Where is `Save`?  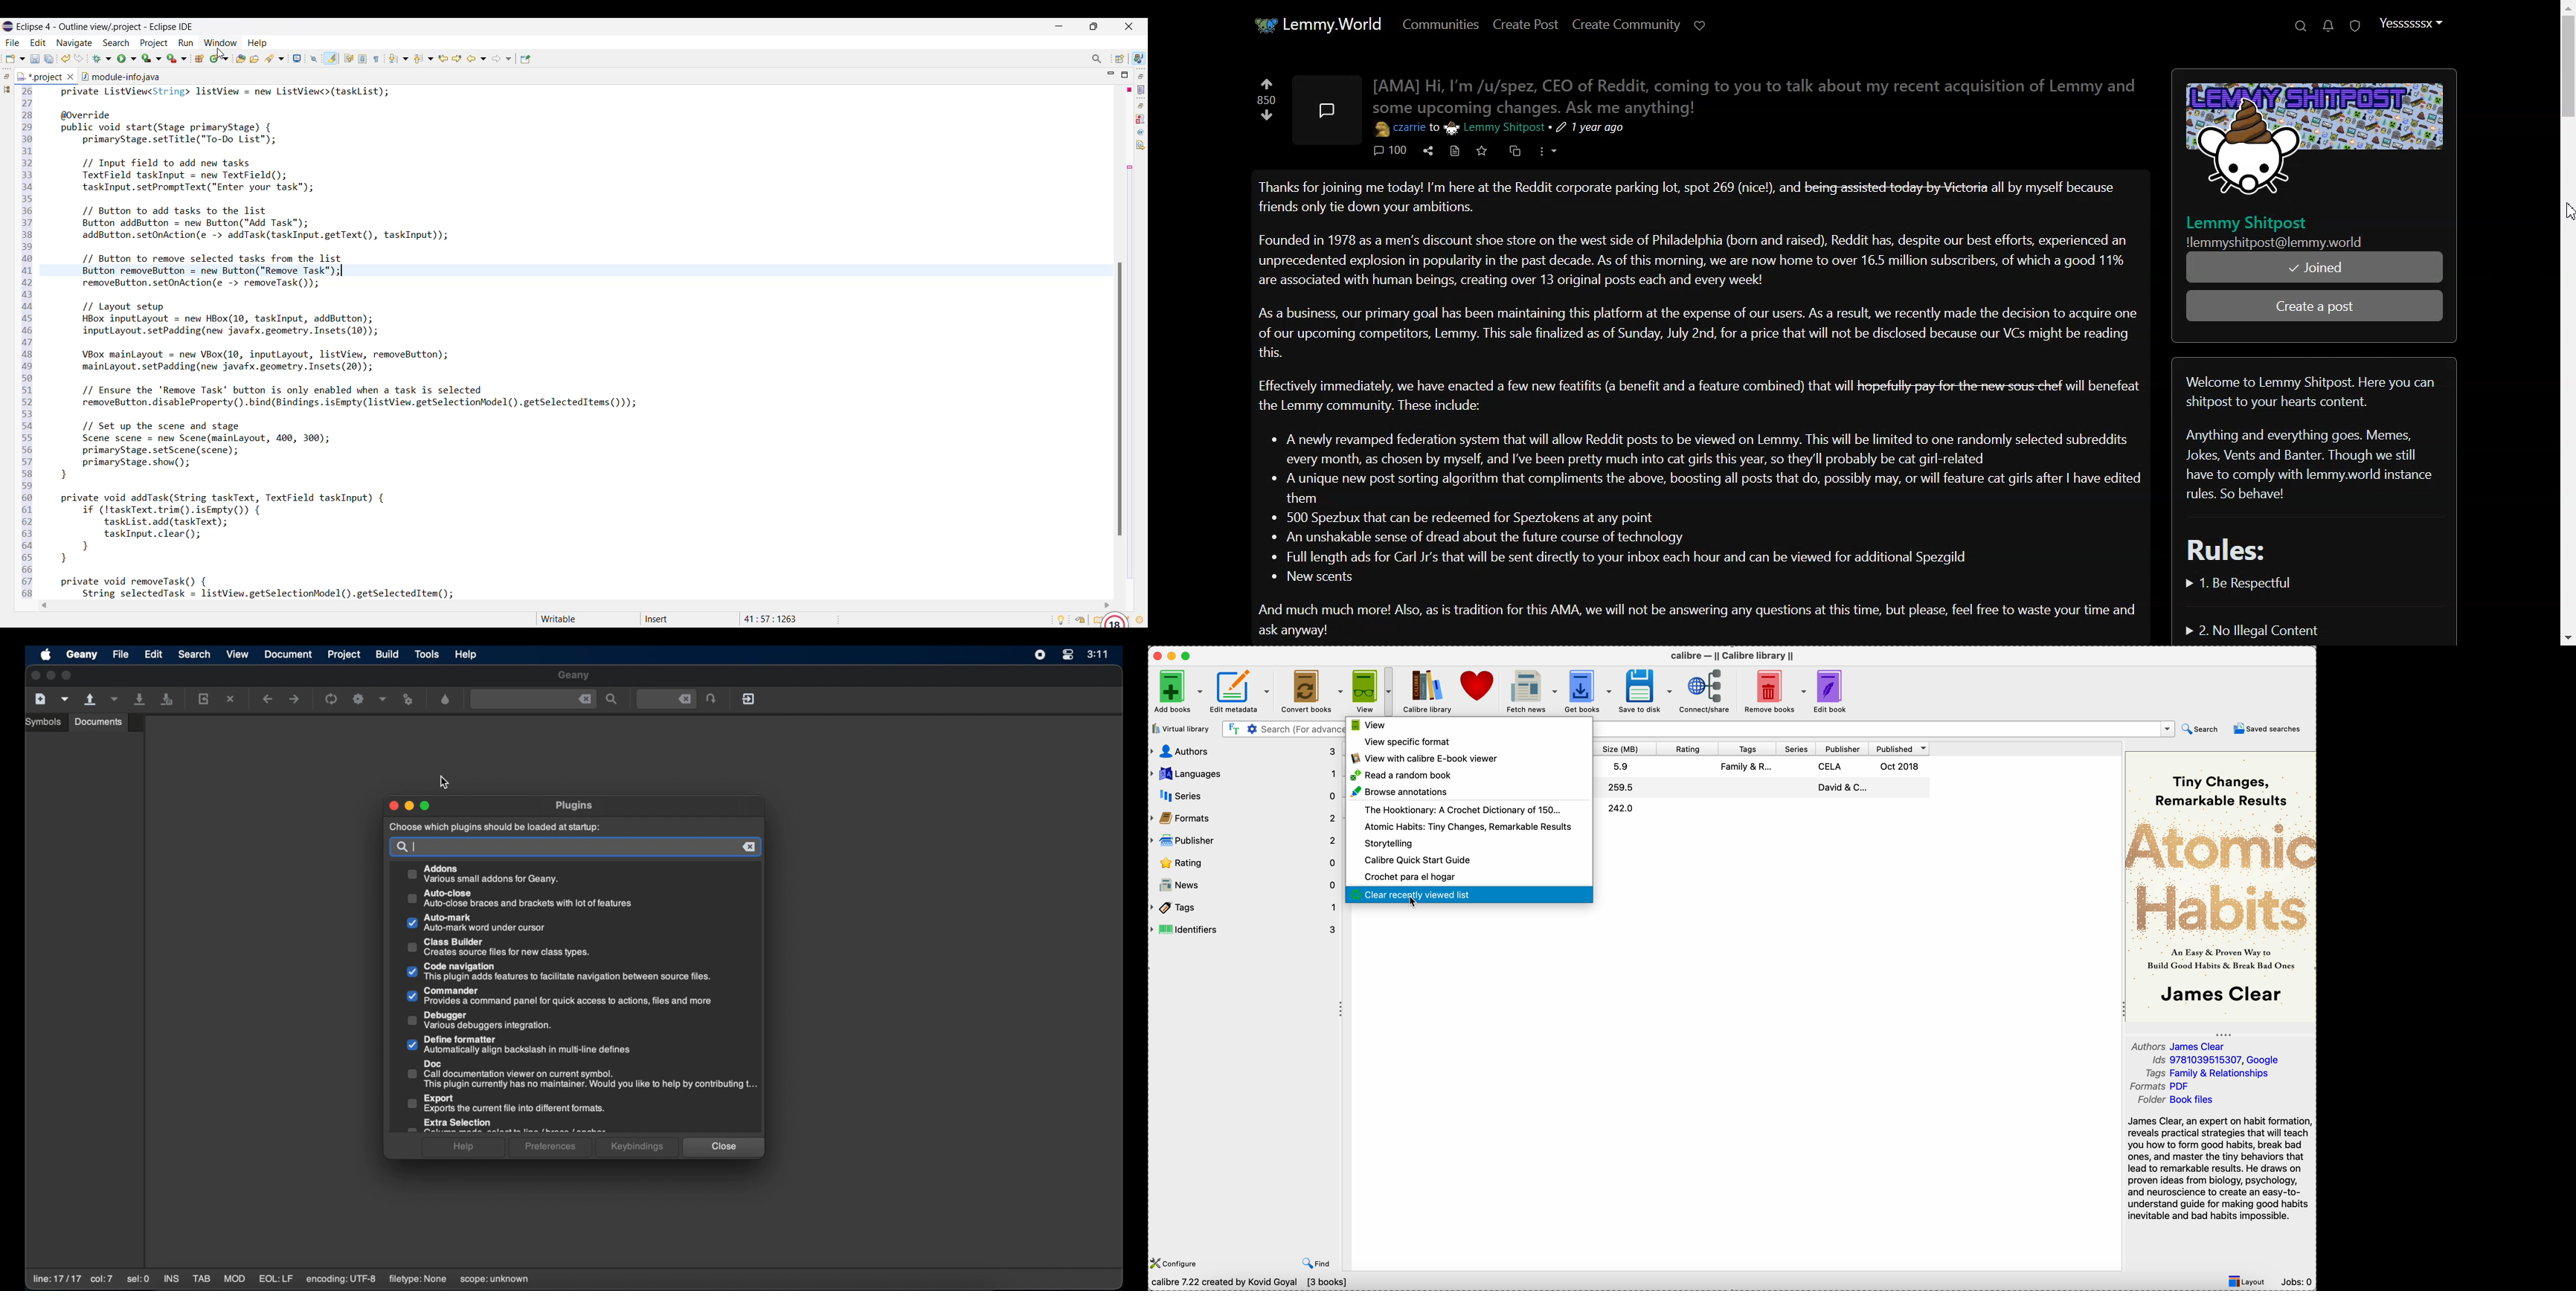 Save is located at coordinates (1483, 151).